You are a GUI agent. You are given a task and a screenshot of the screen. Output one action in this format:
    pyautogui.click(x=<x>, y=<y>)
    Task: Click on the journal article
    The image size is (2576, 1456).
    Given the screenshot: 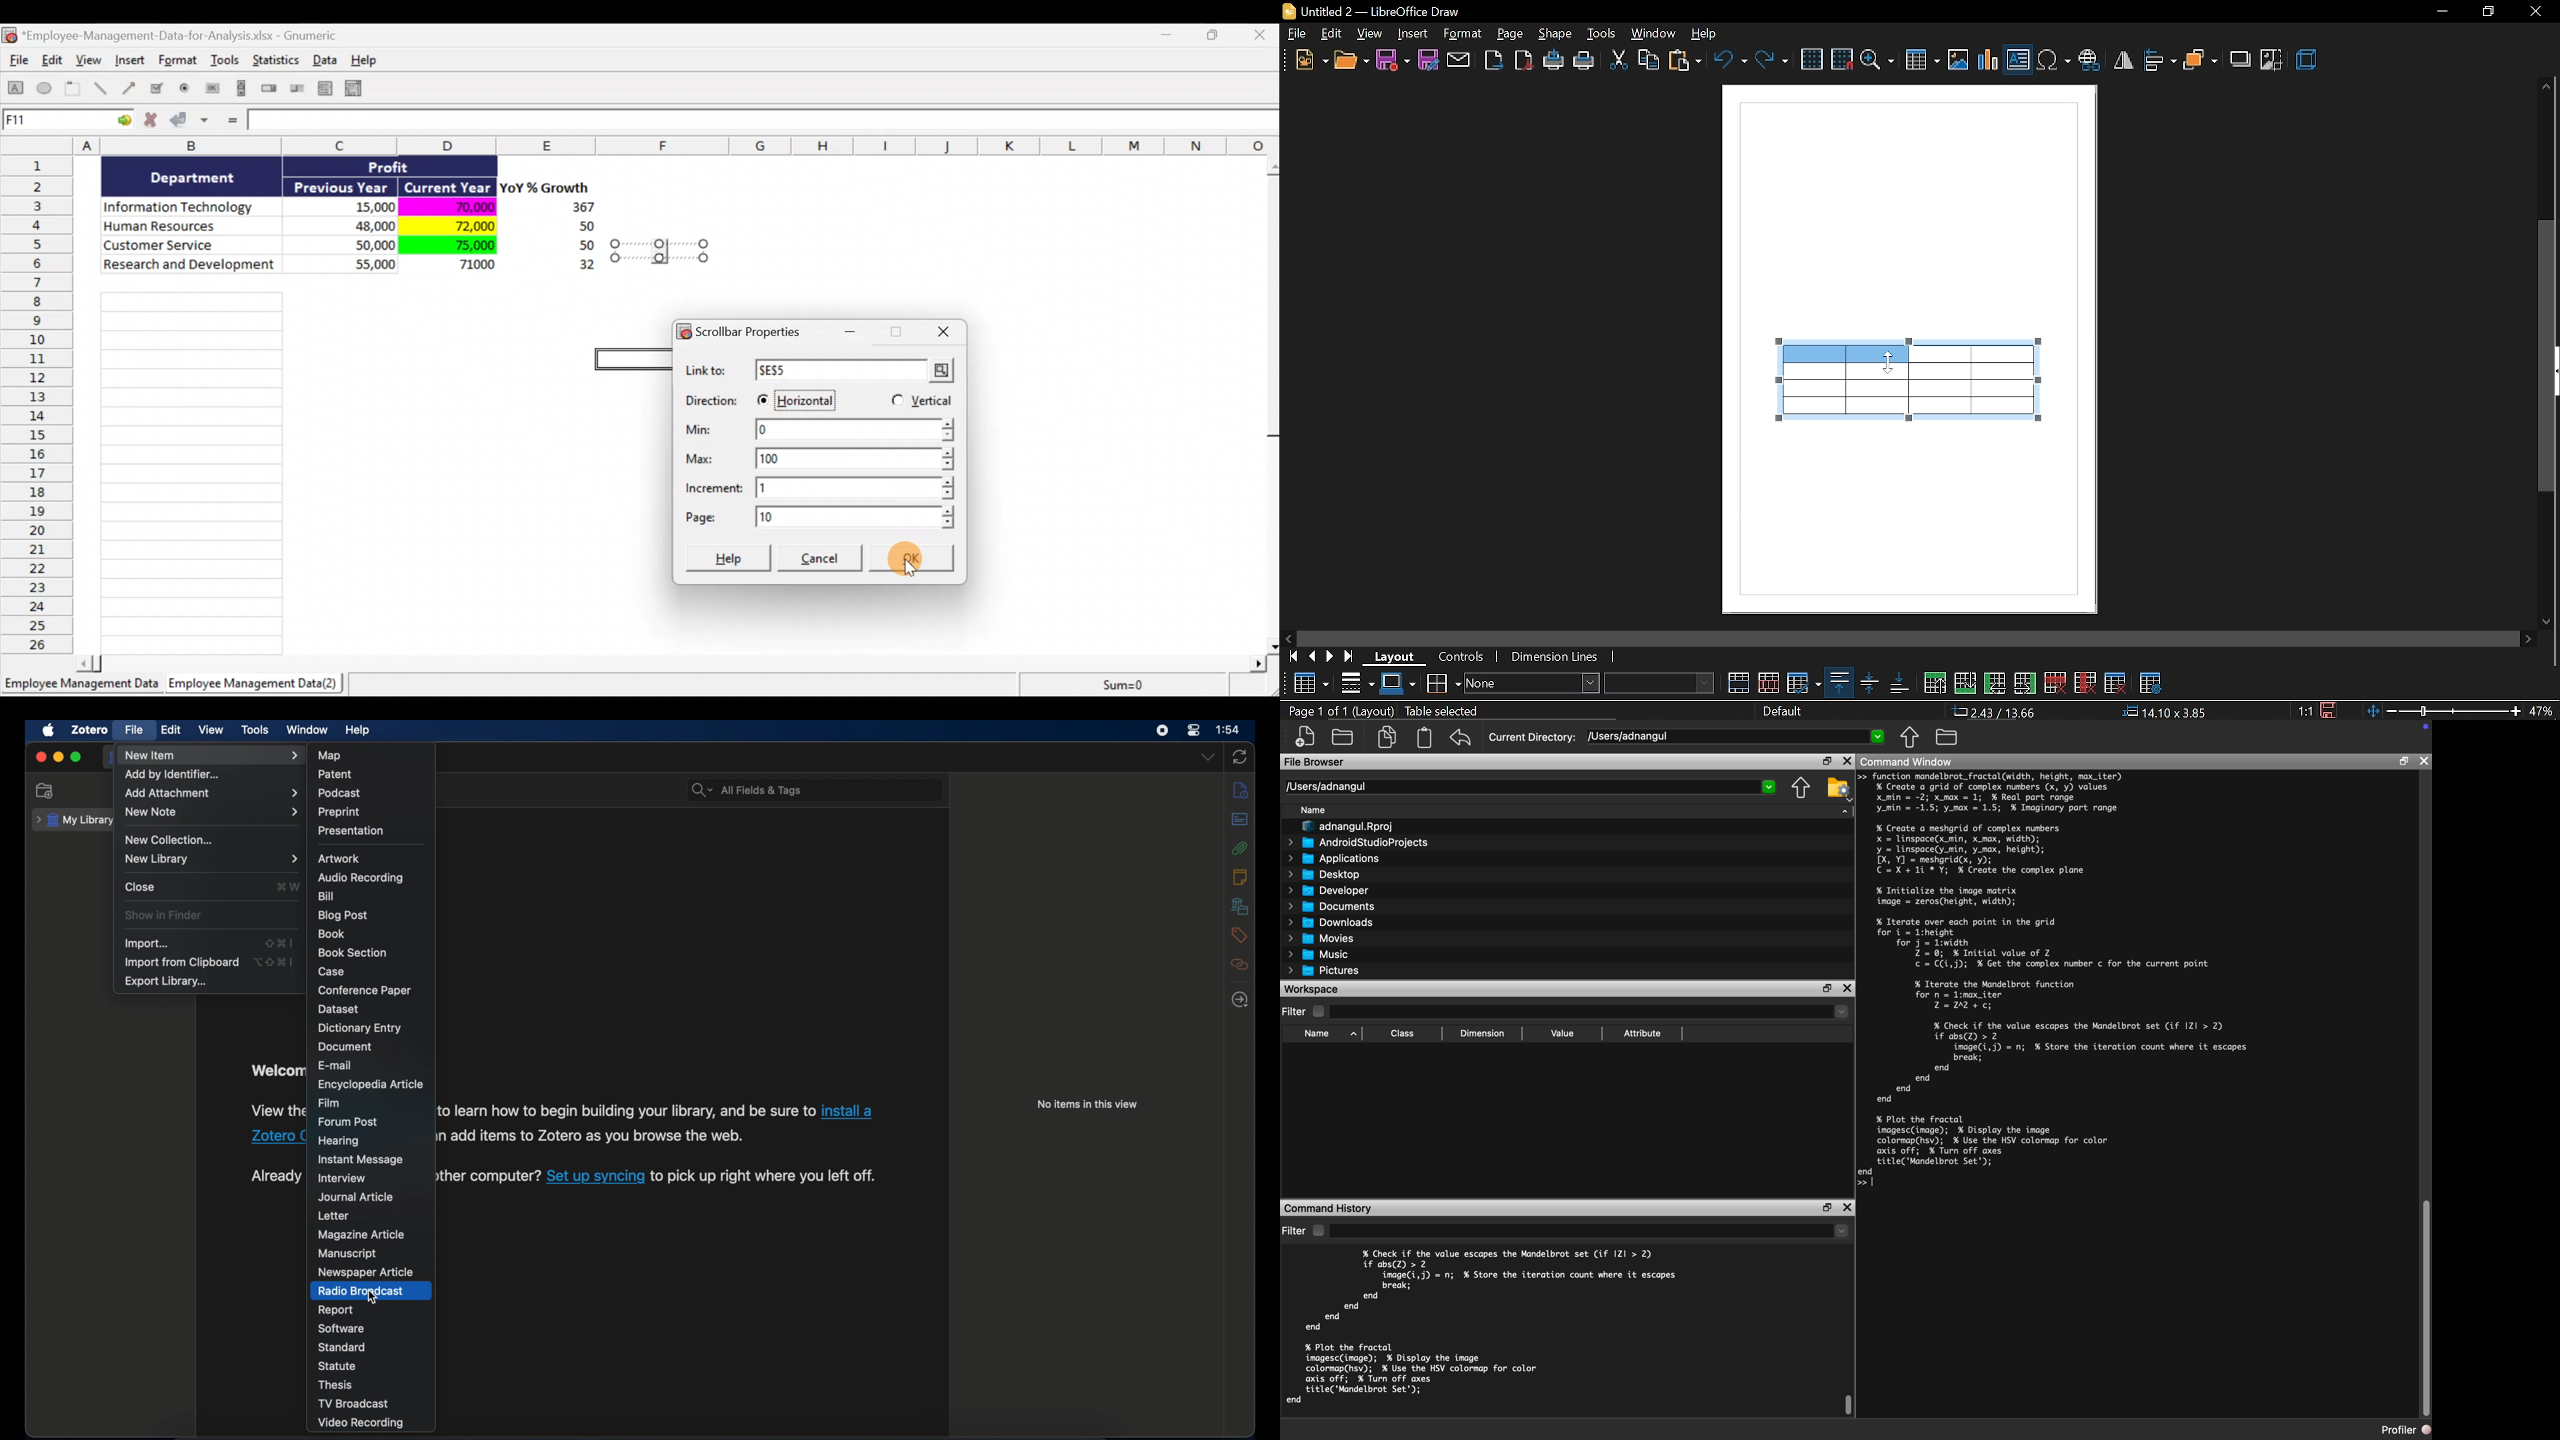 What is the action you would take?
    pyautogui.click(x=357, y=1197)
    